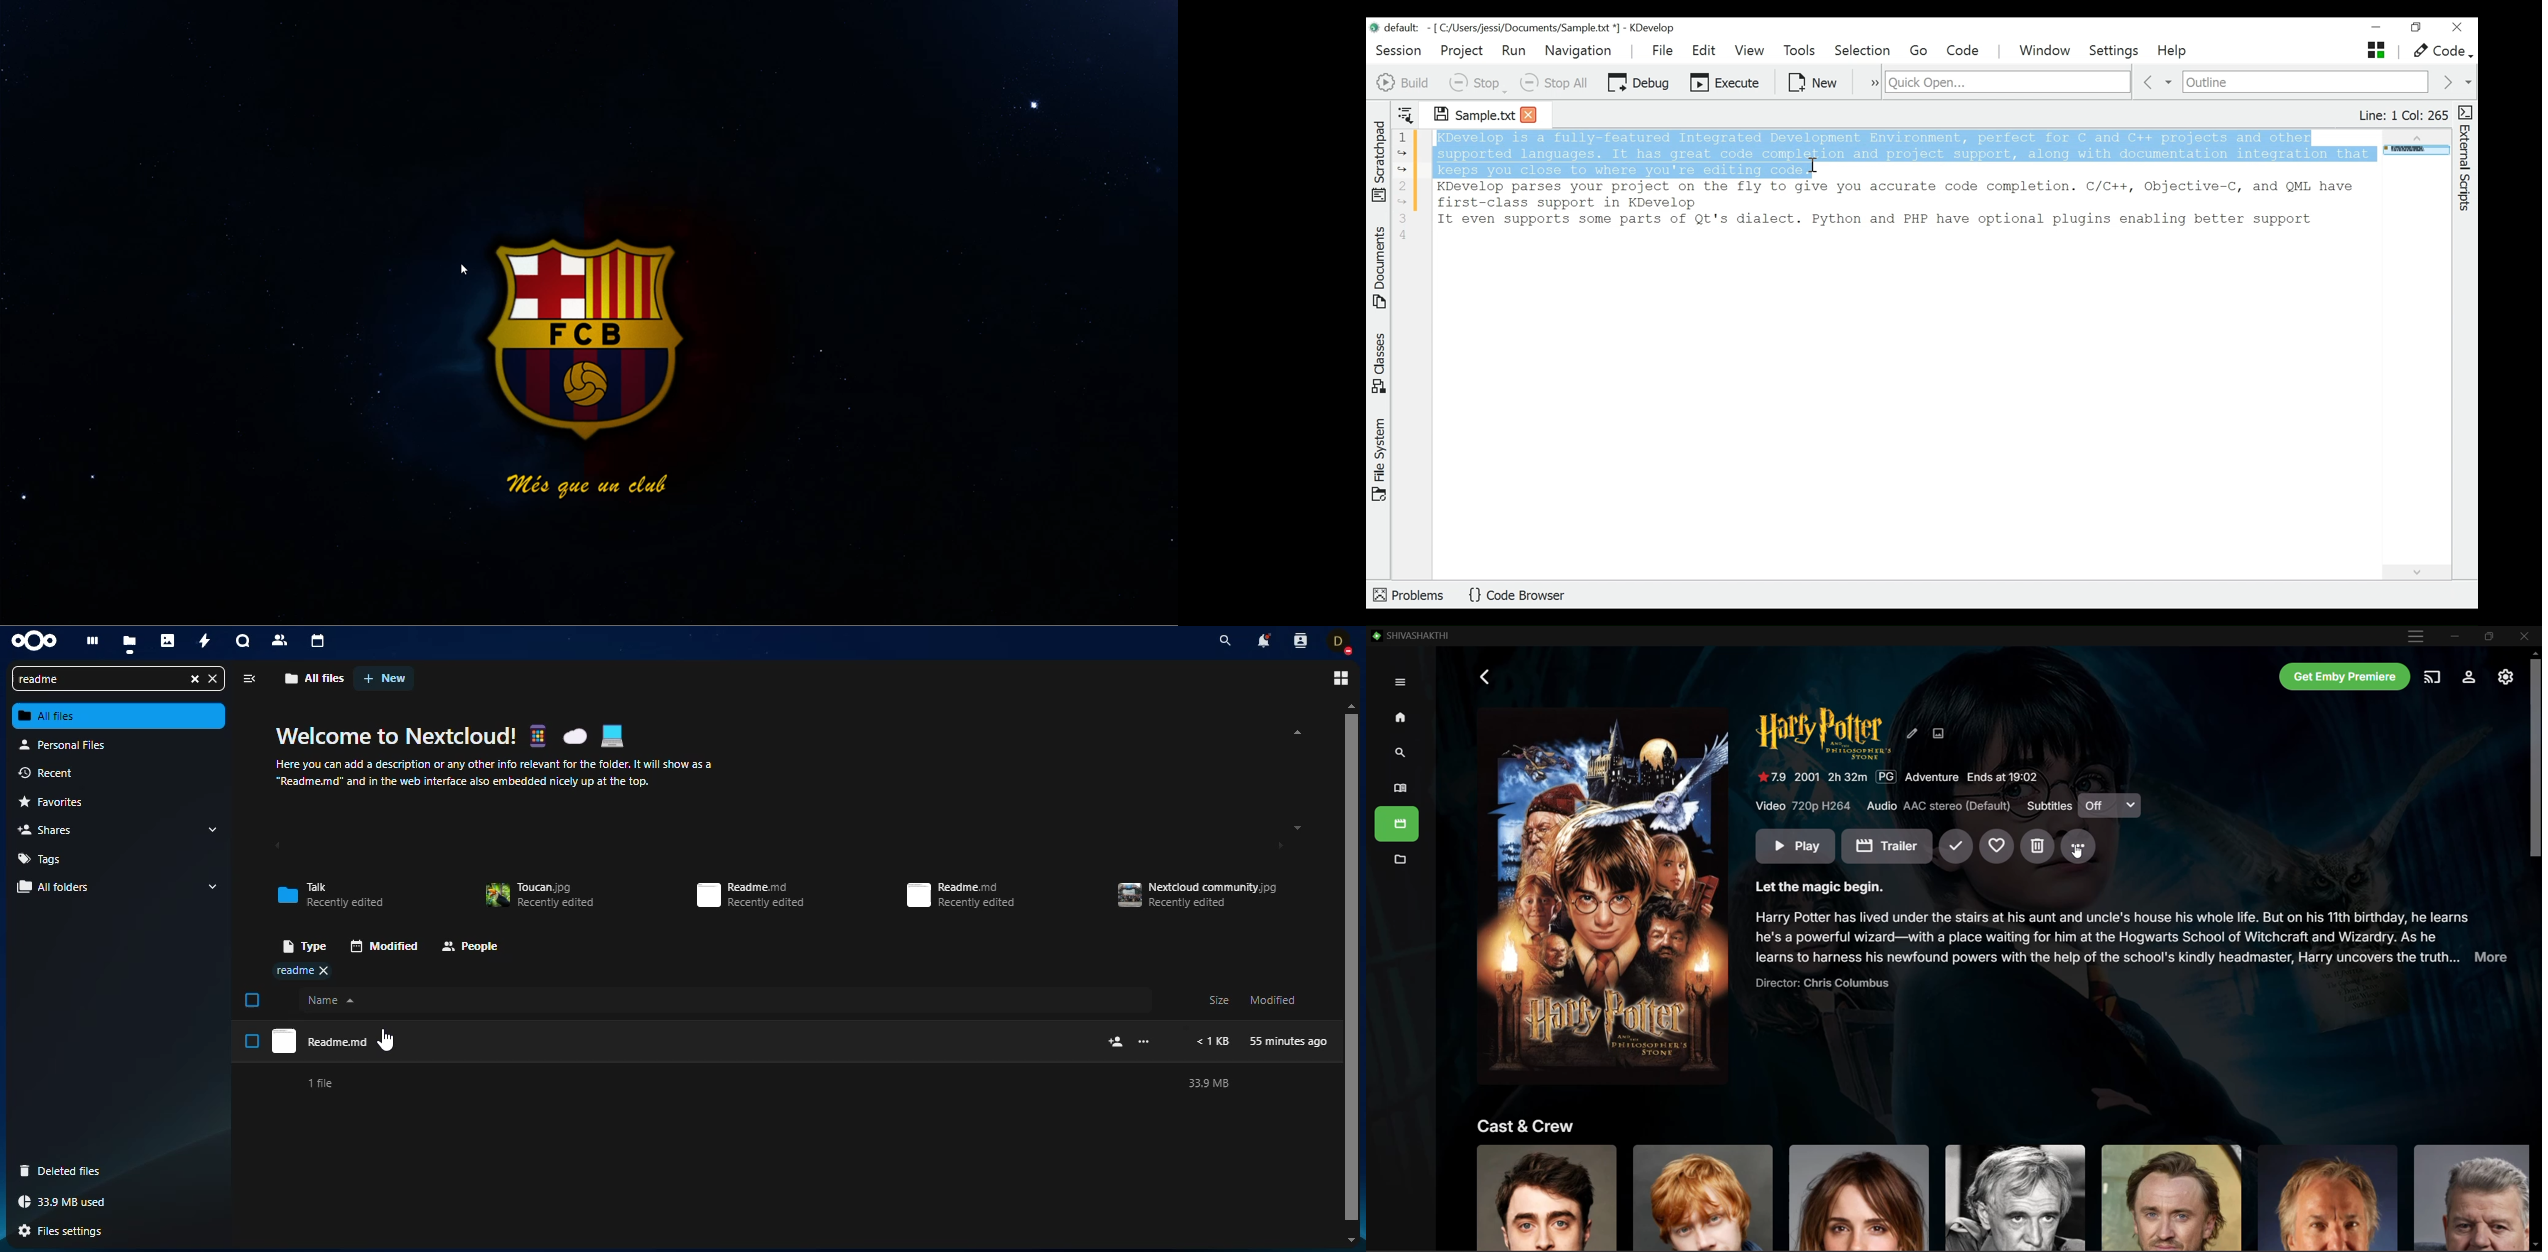  Describe the element at coordinates (192, 679) in the screenshot. I see `close` at that location.